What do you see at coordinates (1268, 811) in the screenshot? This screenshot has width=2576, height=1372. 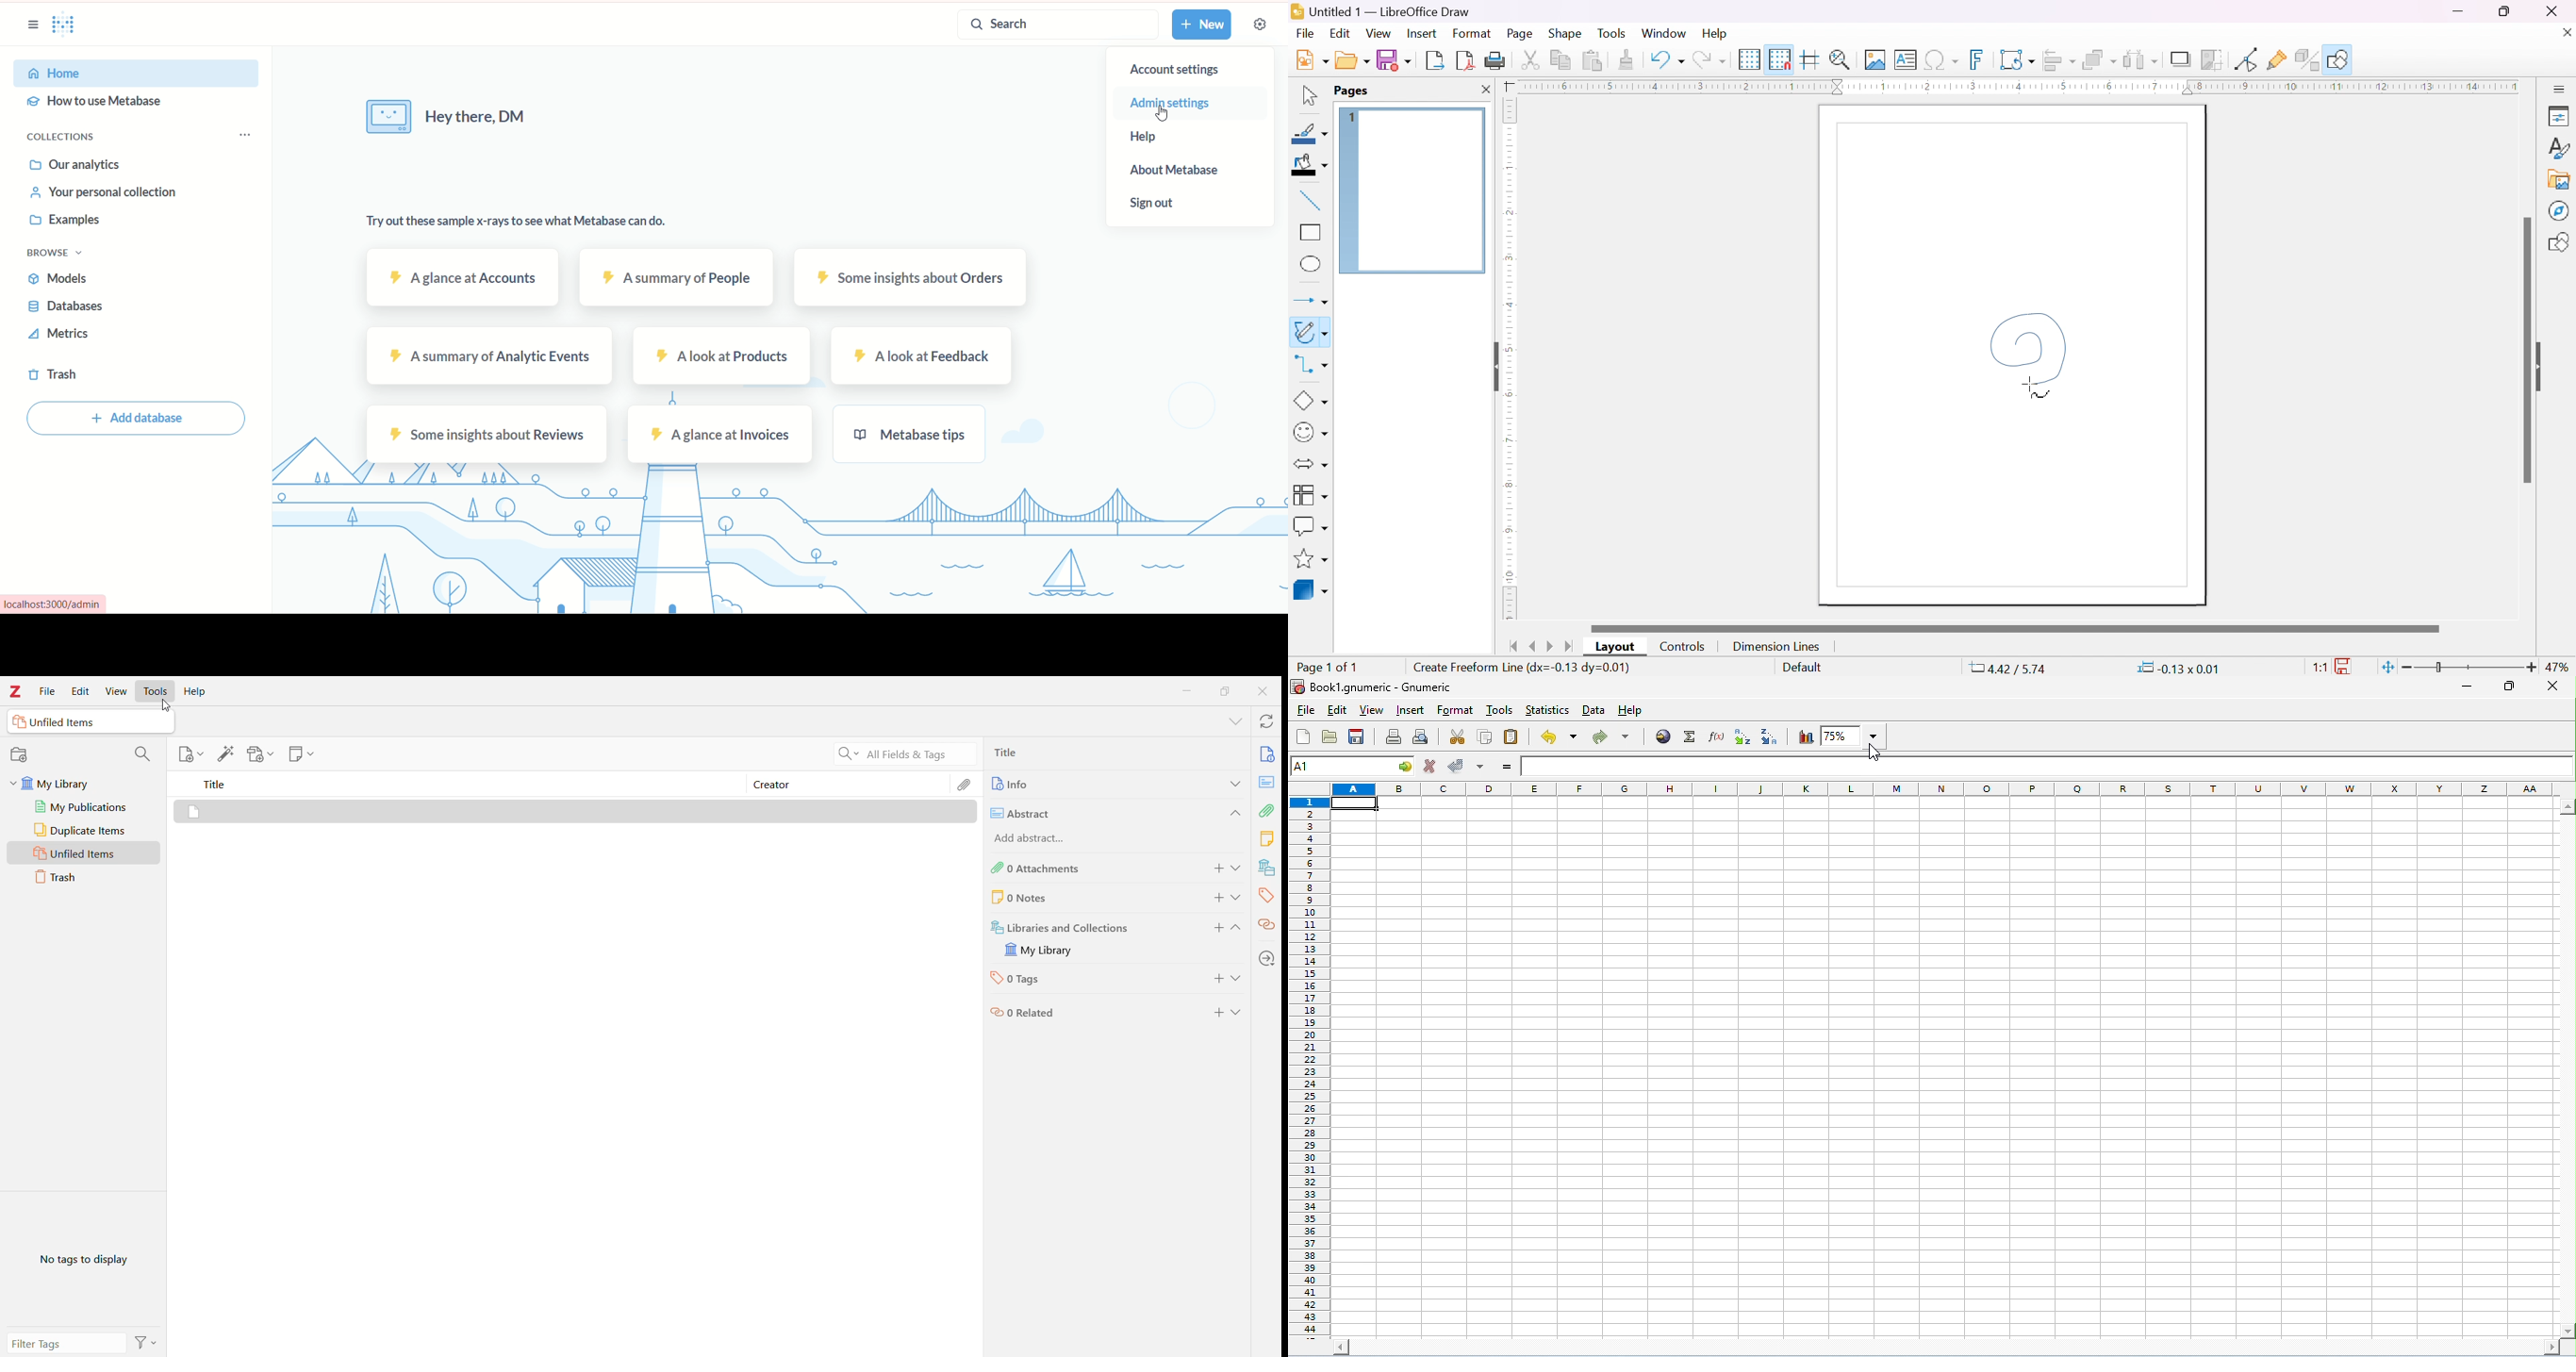 I see `Attachments` at bounding box center [1268, 811].